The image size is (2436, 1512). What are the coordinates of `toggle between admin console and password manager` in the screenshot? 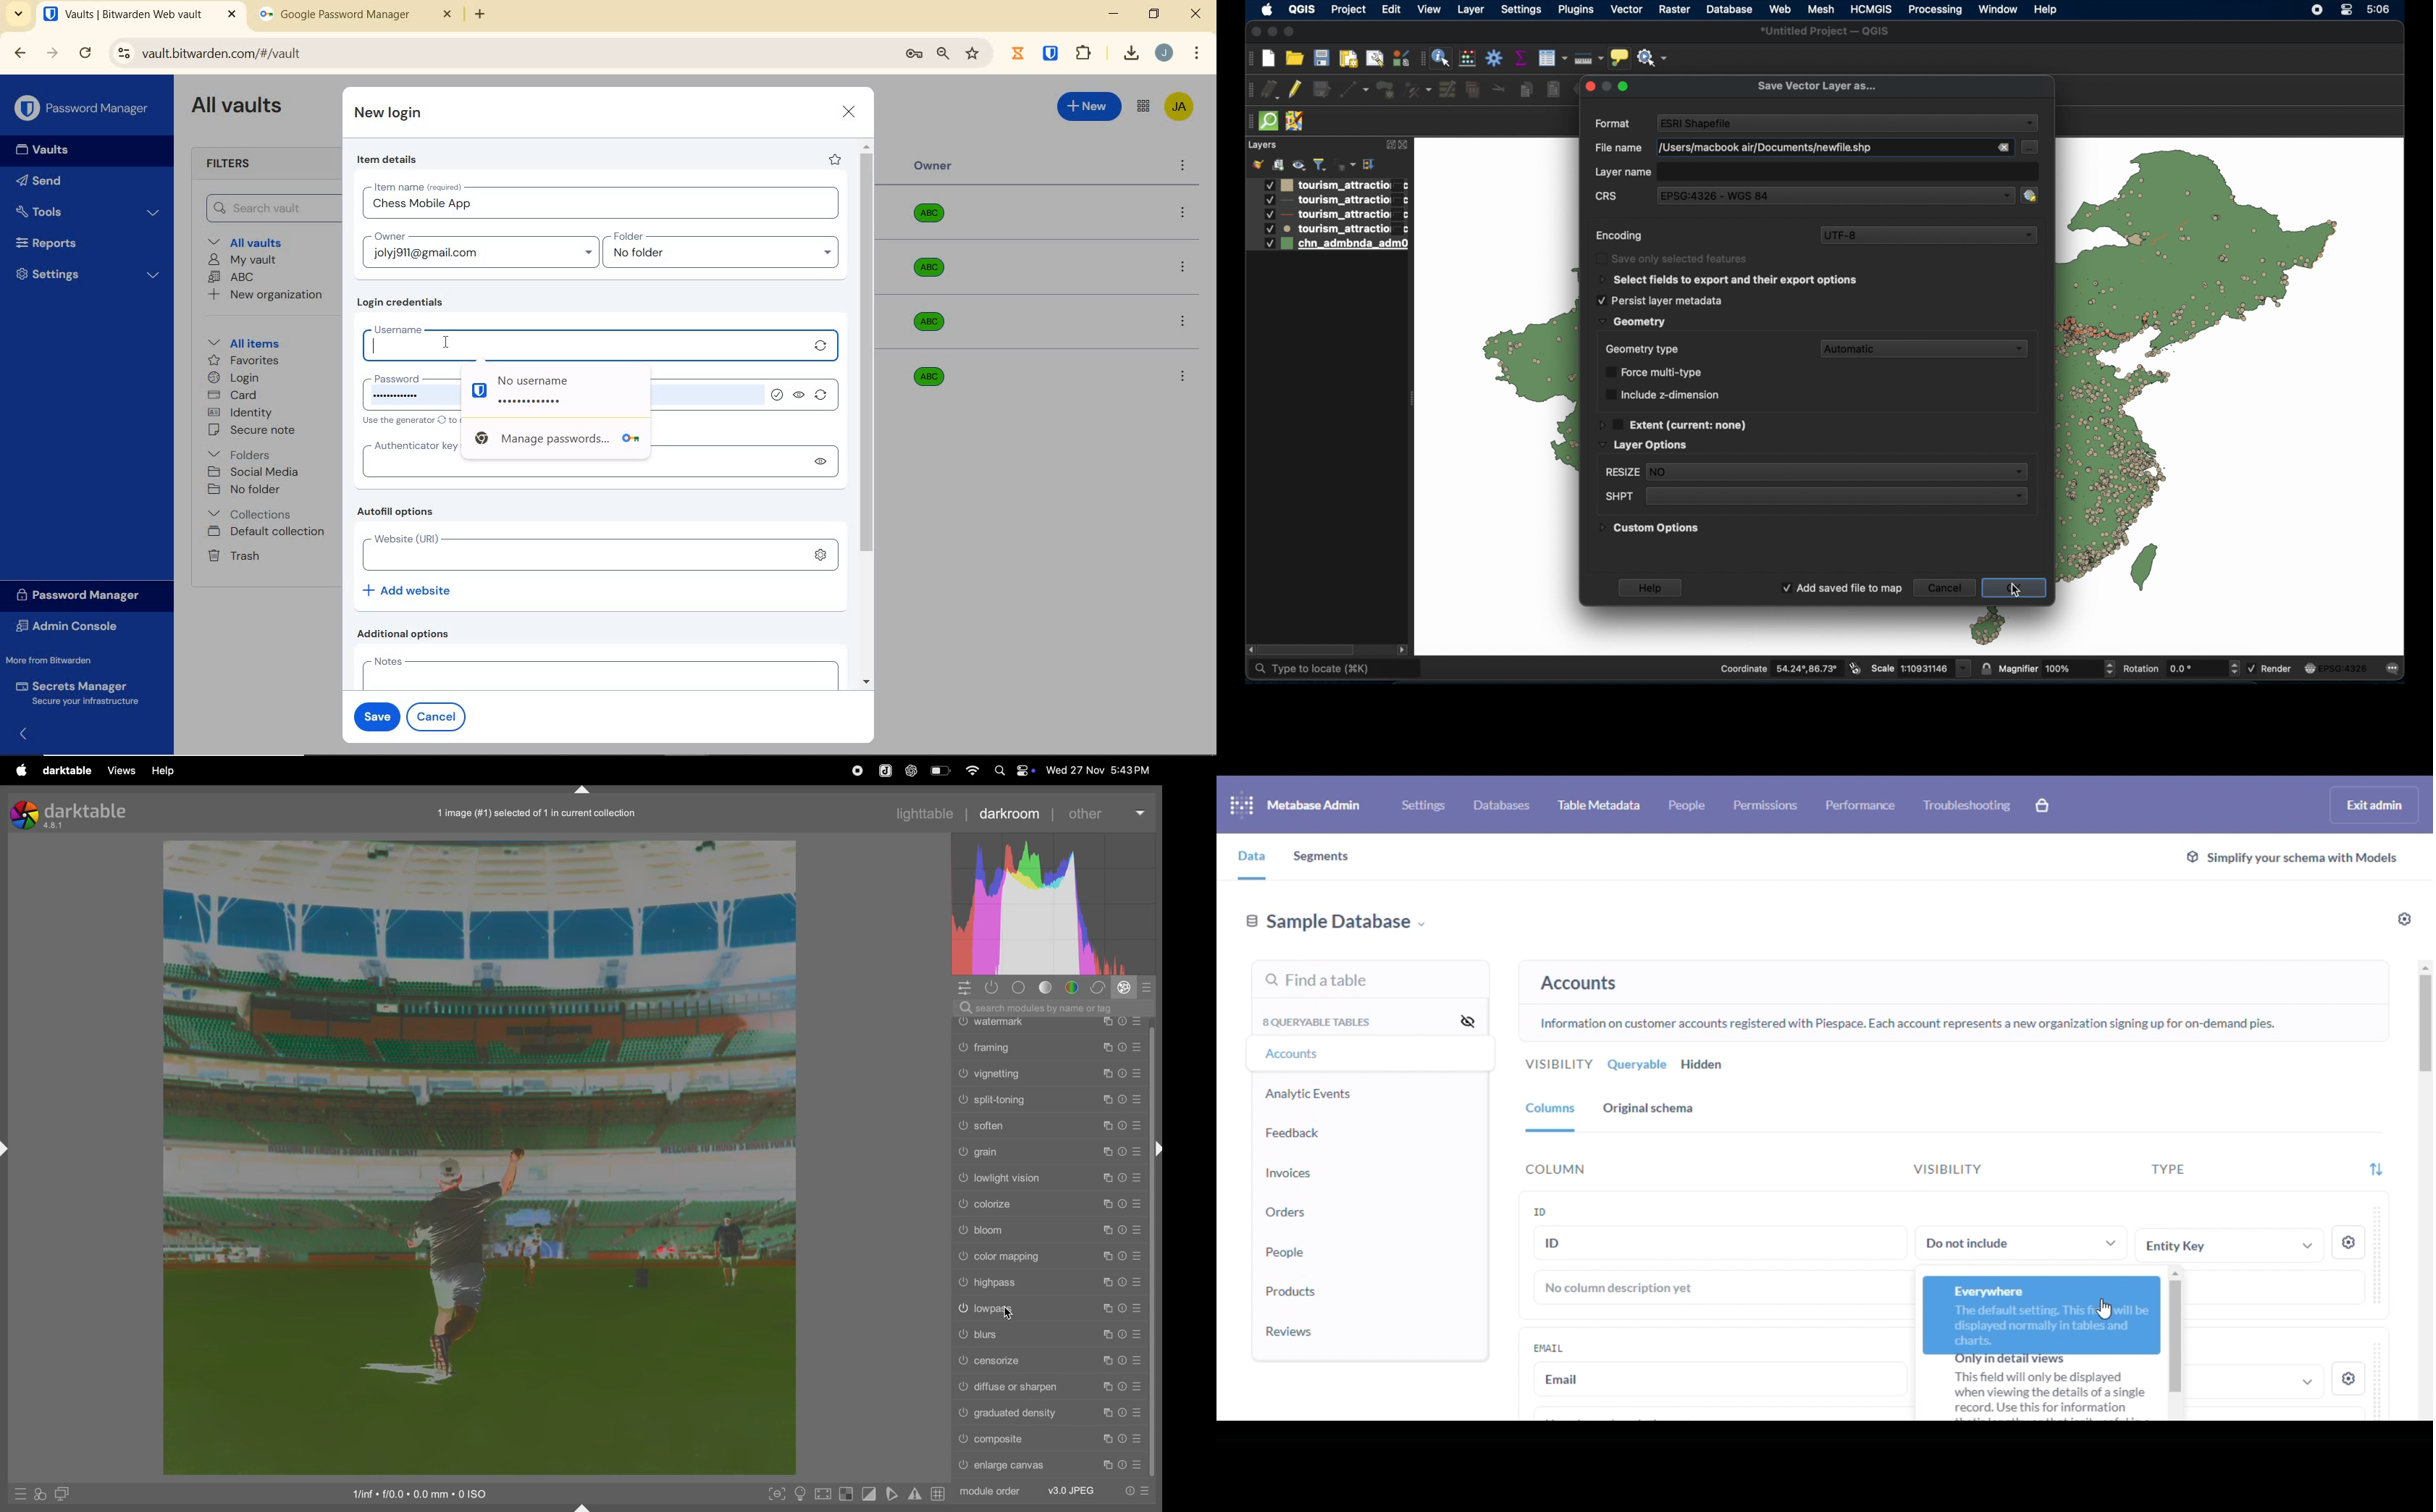 It's located at (1142, 107).